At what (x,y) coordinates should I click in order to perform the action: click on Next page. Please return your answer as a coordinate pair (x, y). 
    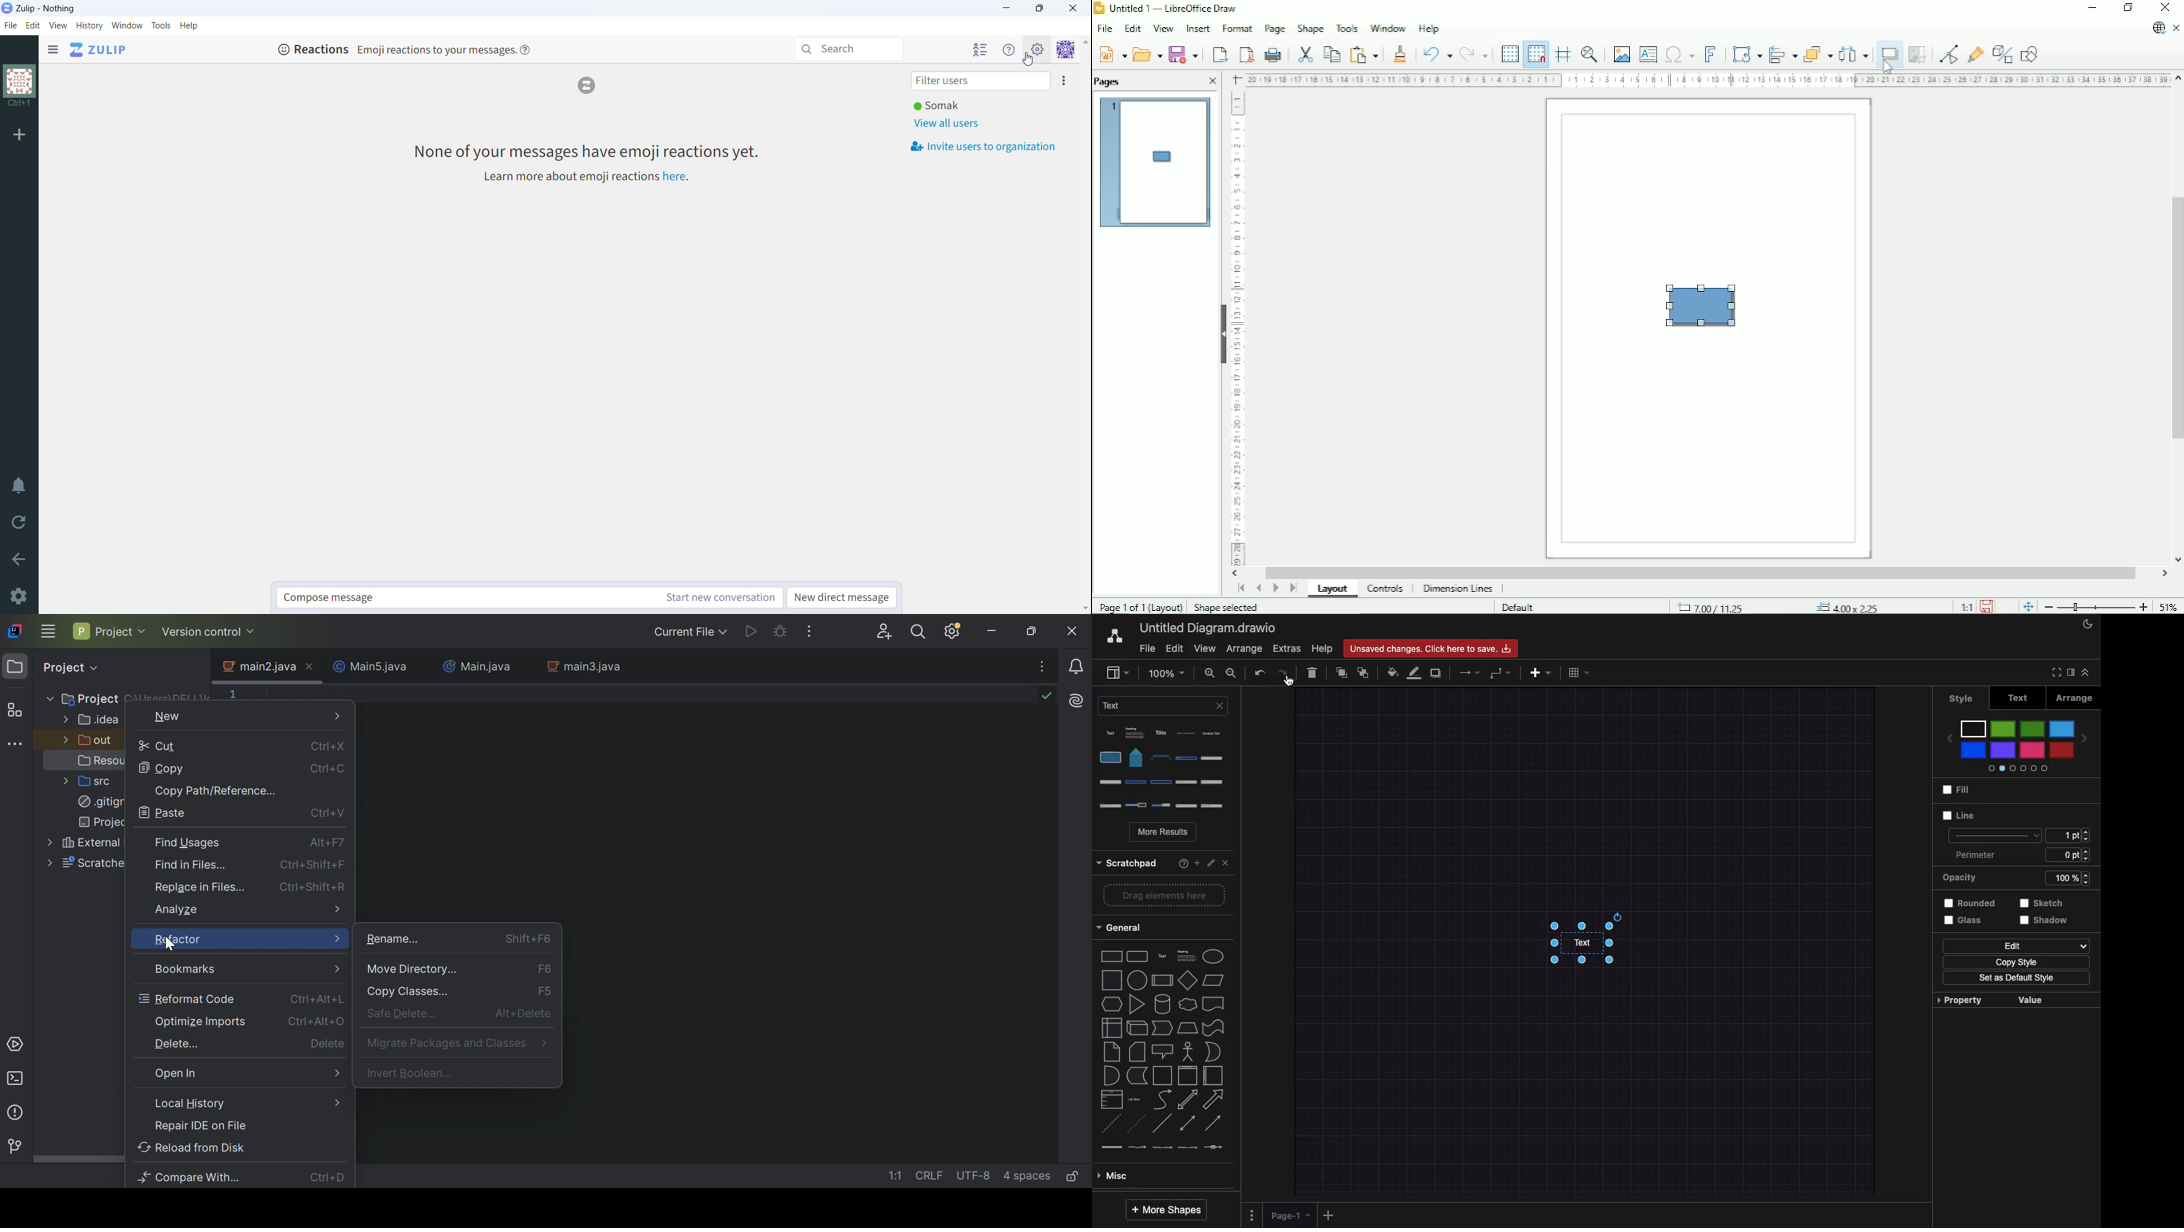
    Looking at the image, I should click on (1275, 589).